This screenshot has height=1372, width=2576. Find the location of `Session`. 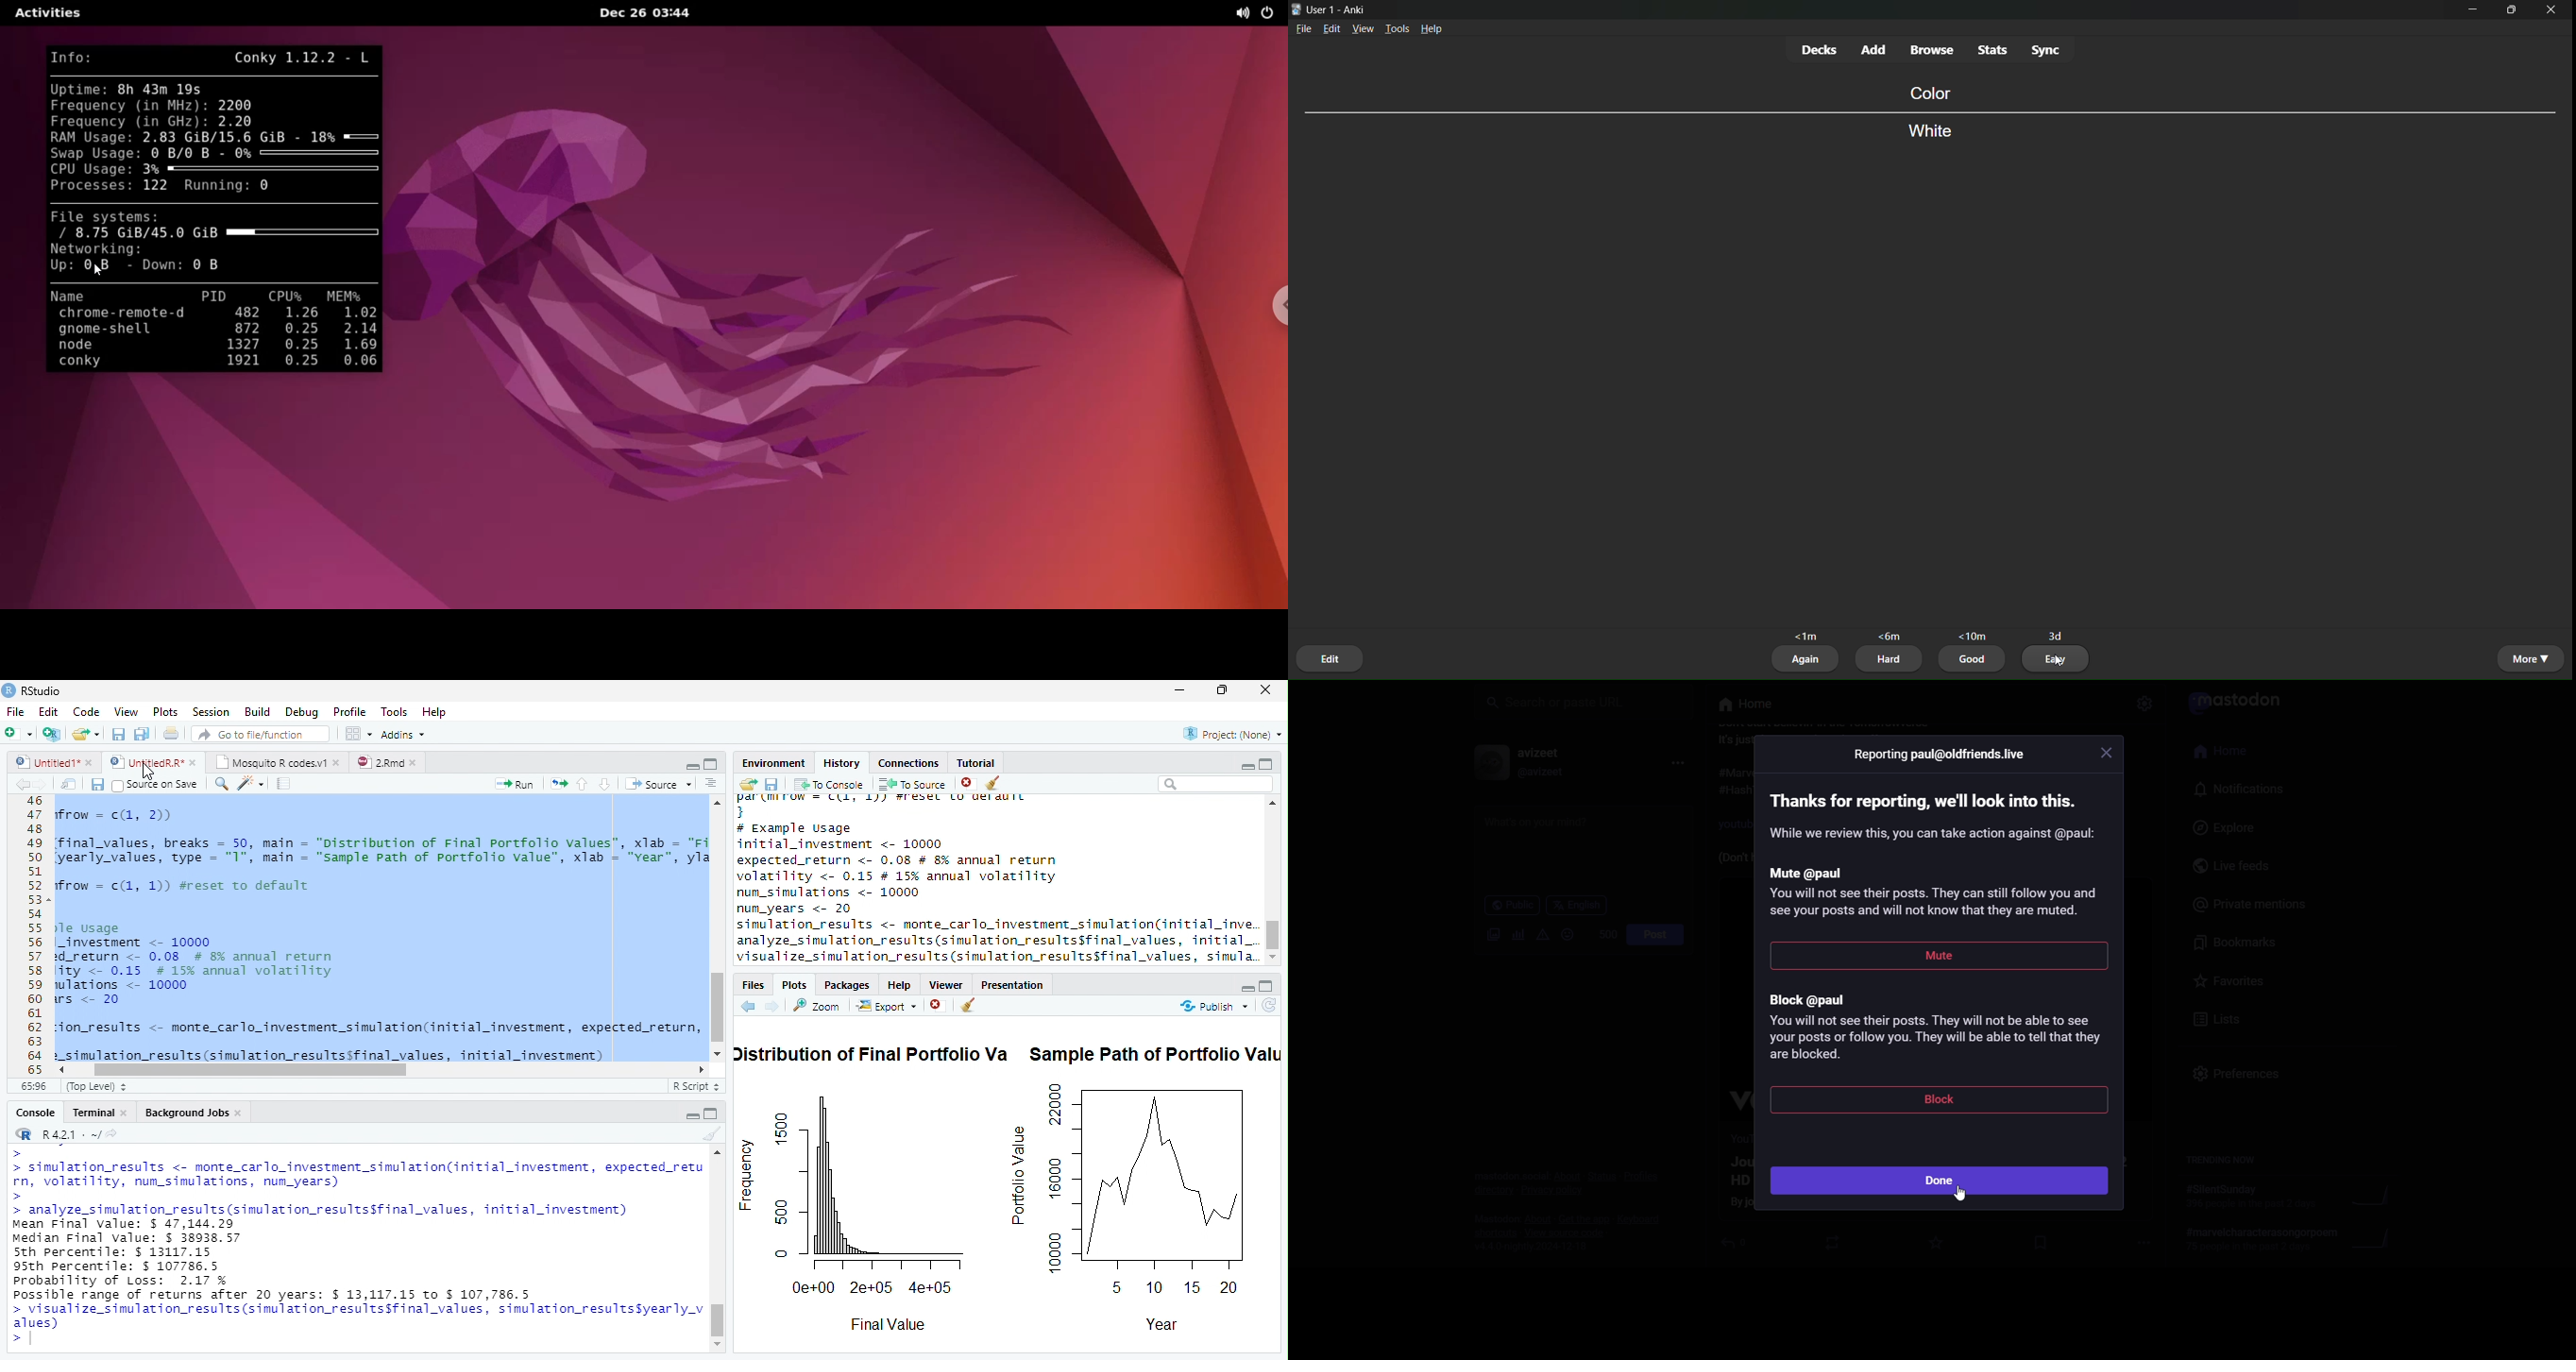

Session is located at coordinates (210, 711).